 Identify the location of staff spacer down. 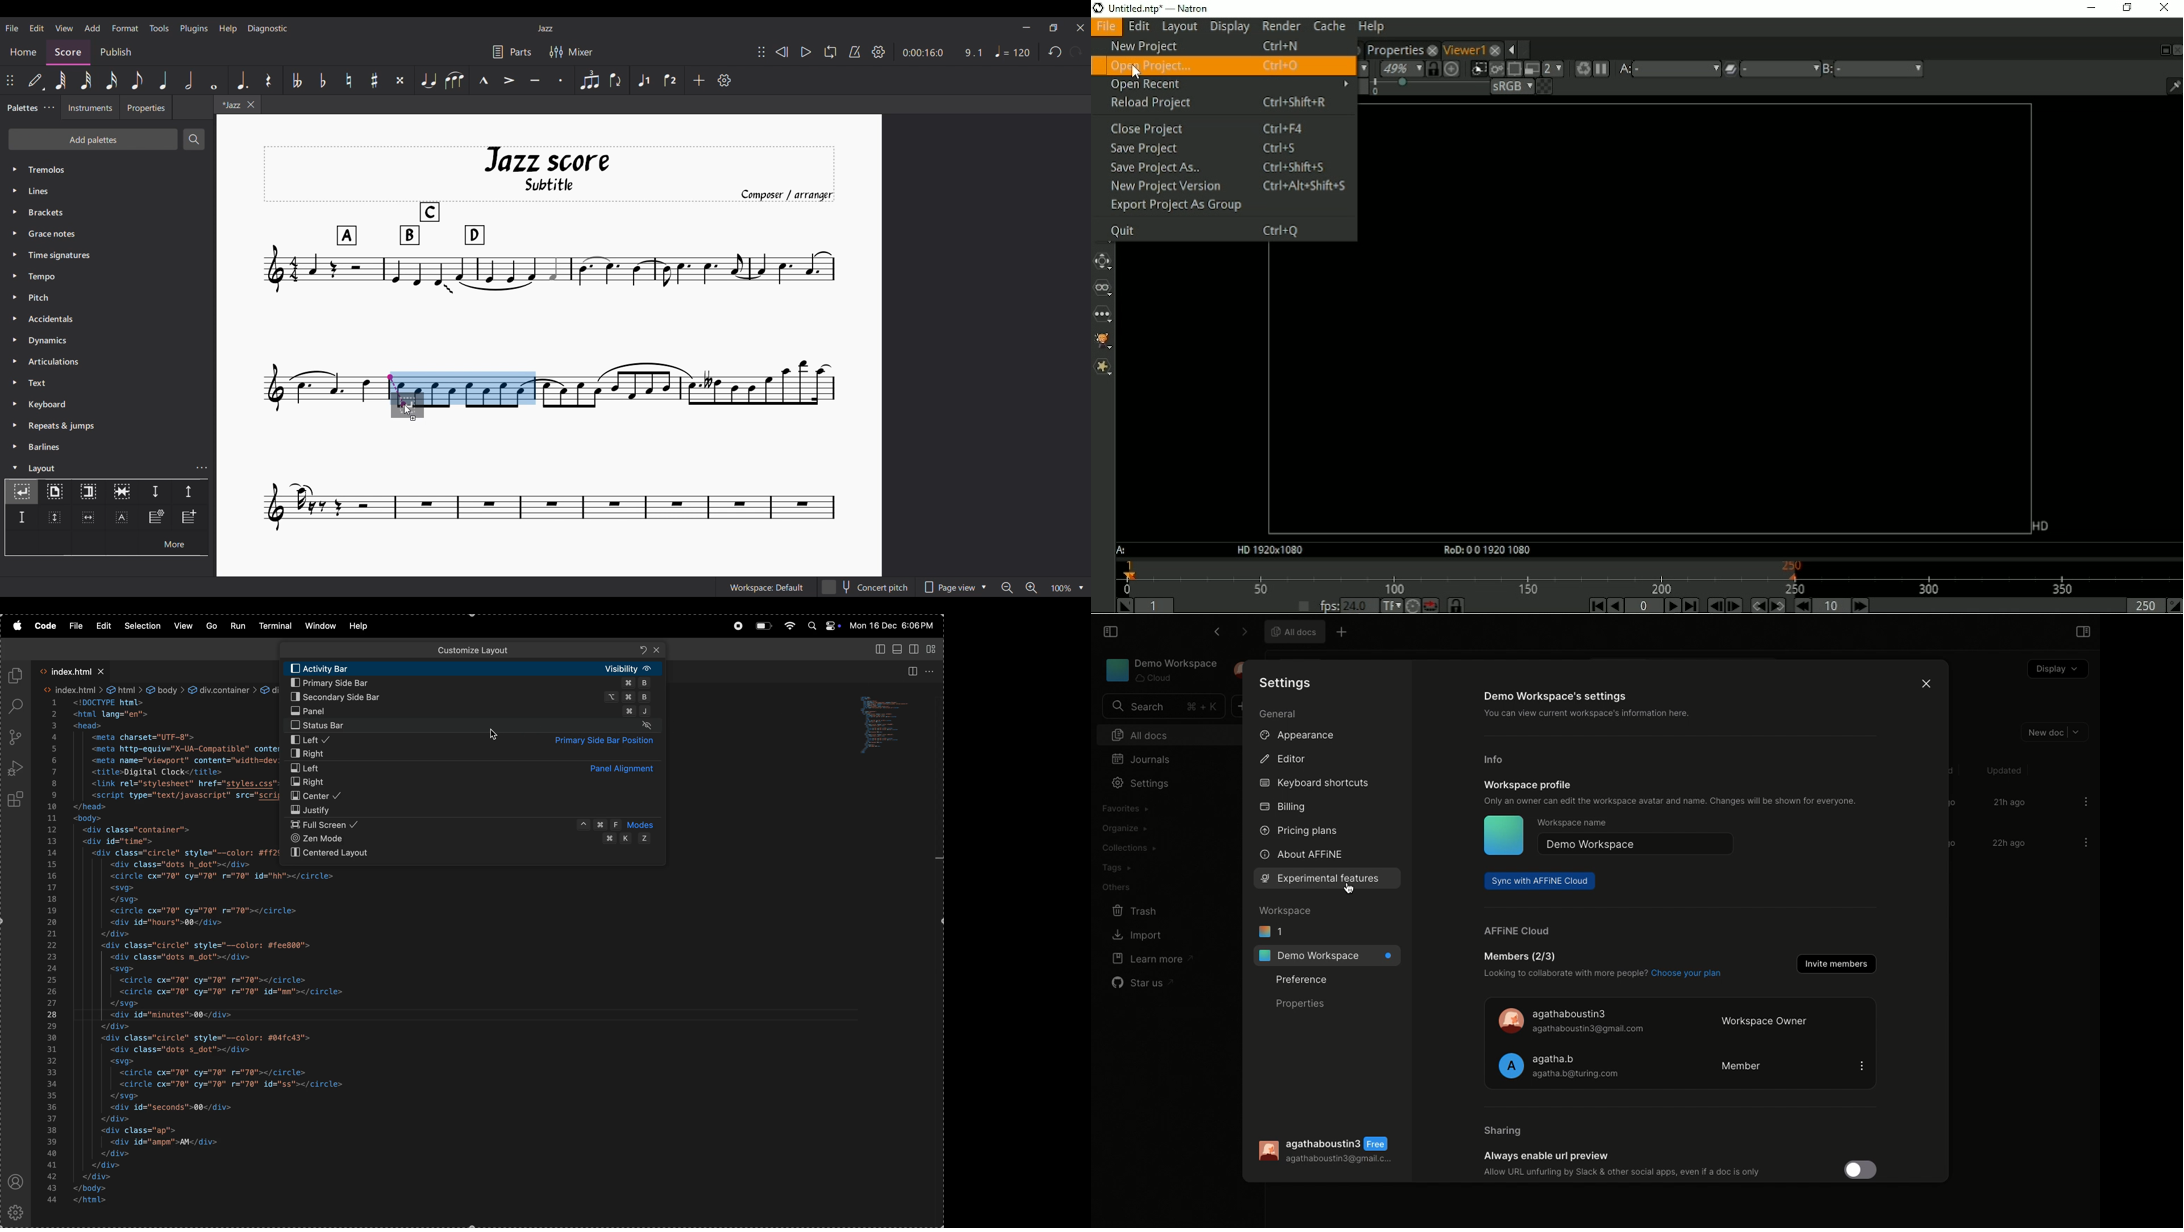
(155, 492).